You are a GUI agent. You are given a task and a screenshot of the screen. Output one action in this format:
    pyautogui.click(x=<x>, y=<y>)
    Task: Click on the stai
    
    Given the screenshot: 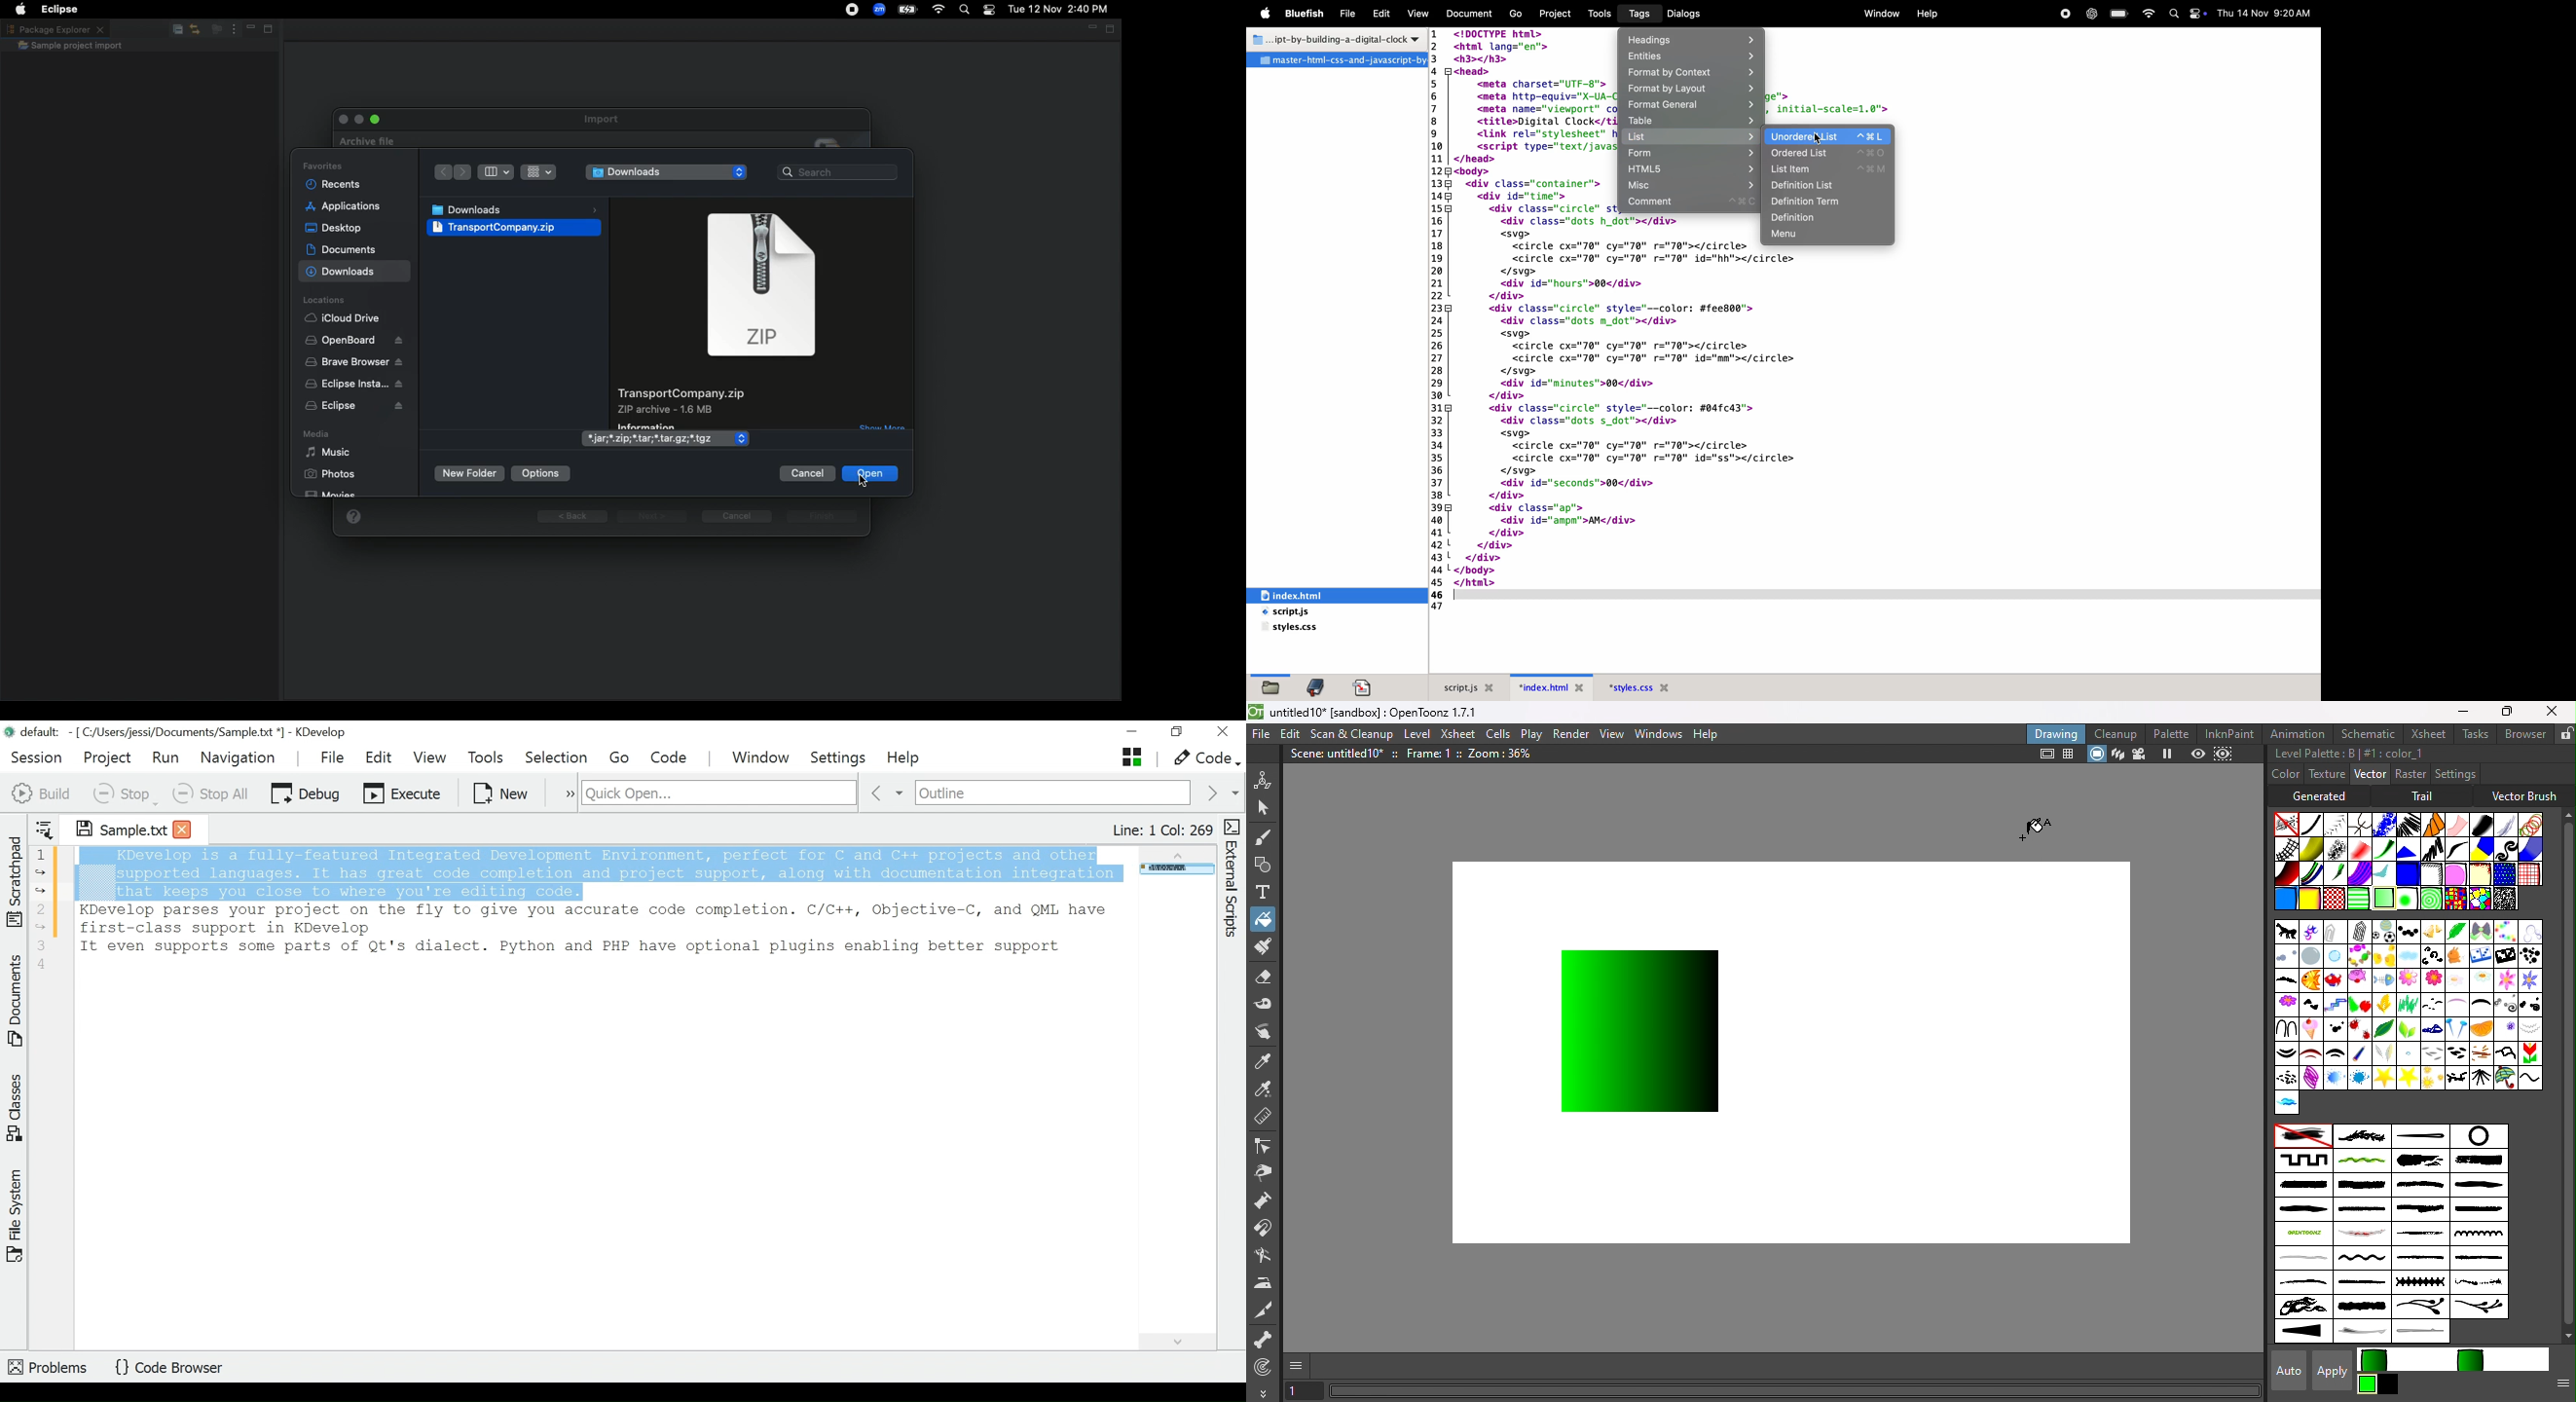 What is the action you would take?
    pyautogui.click(x=2336, y=1078)
    